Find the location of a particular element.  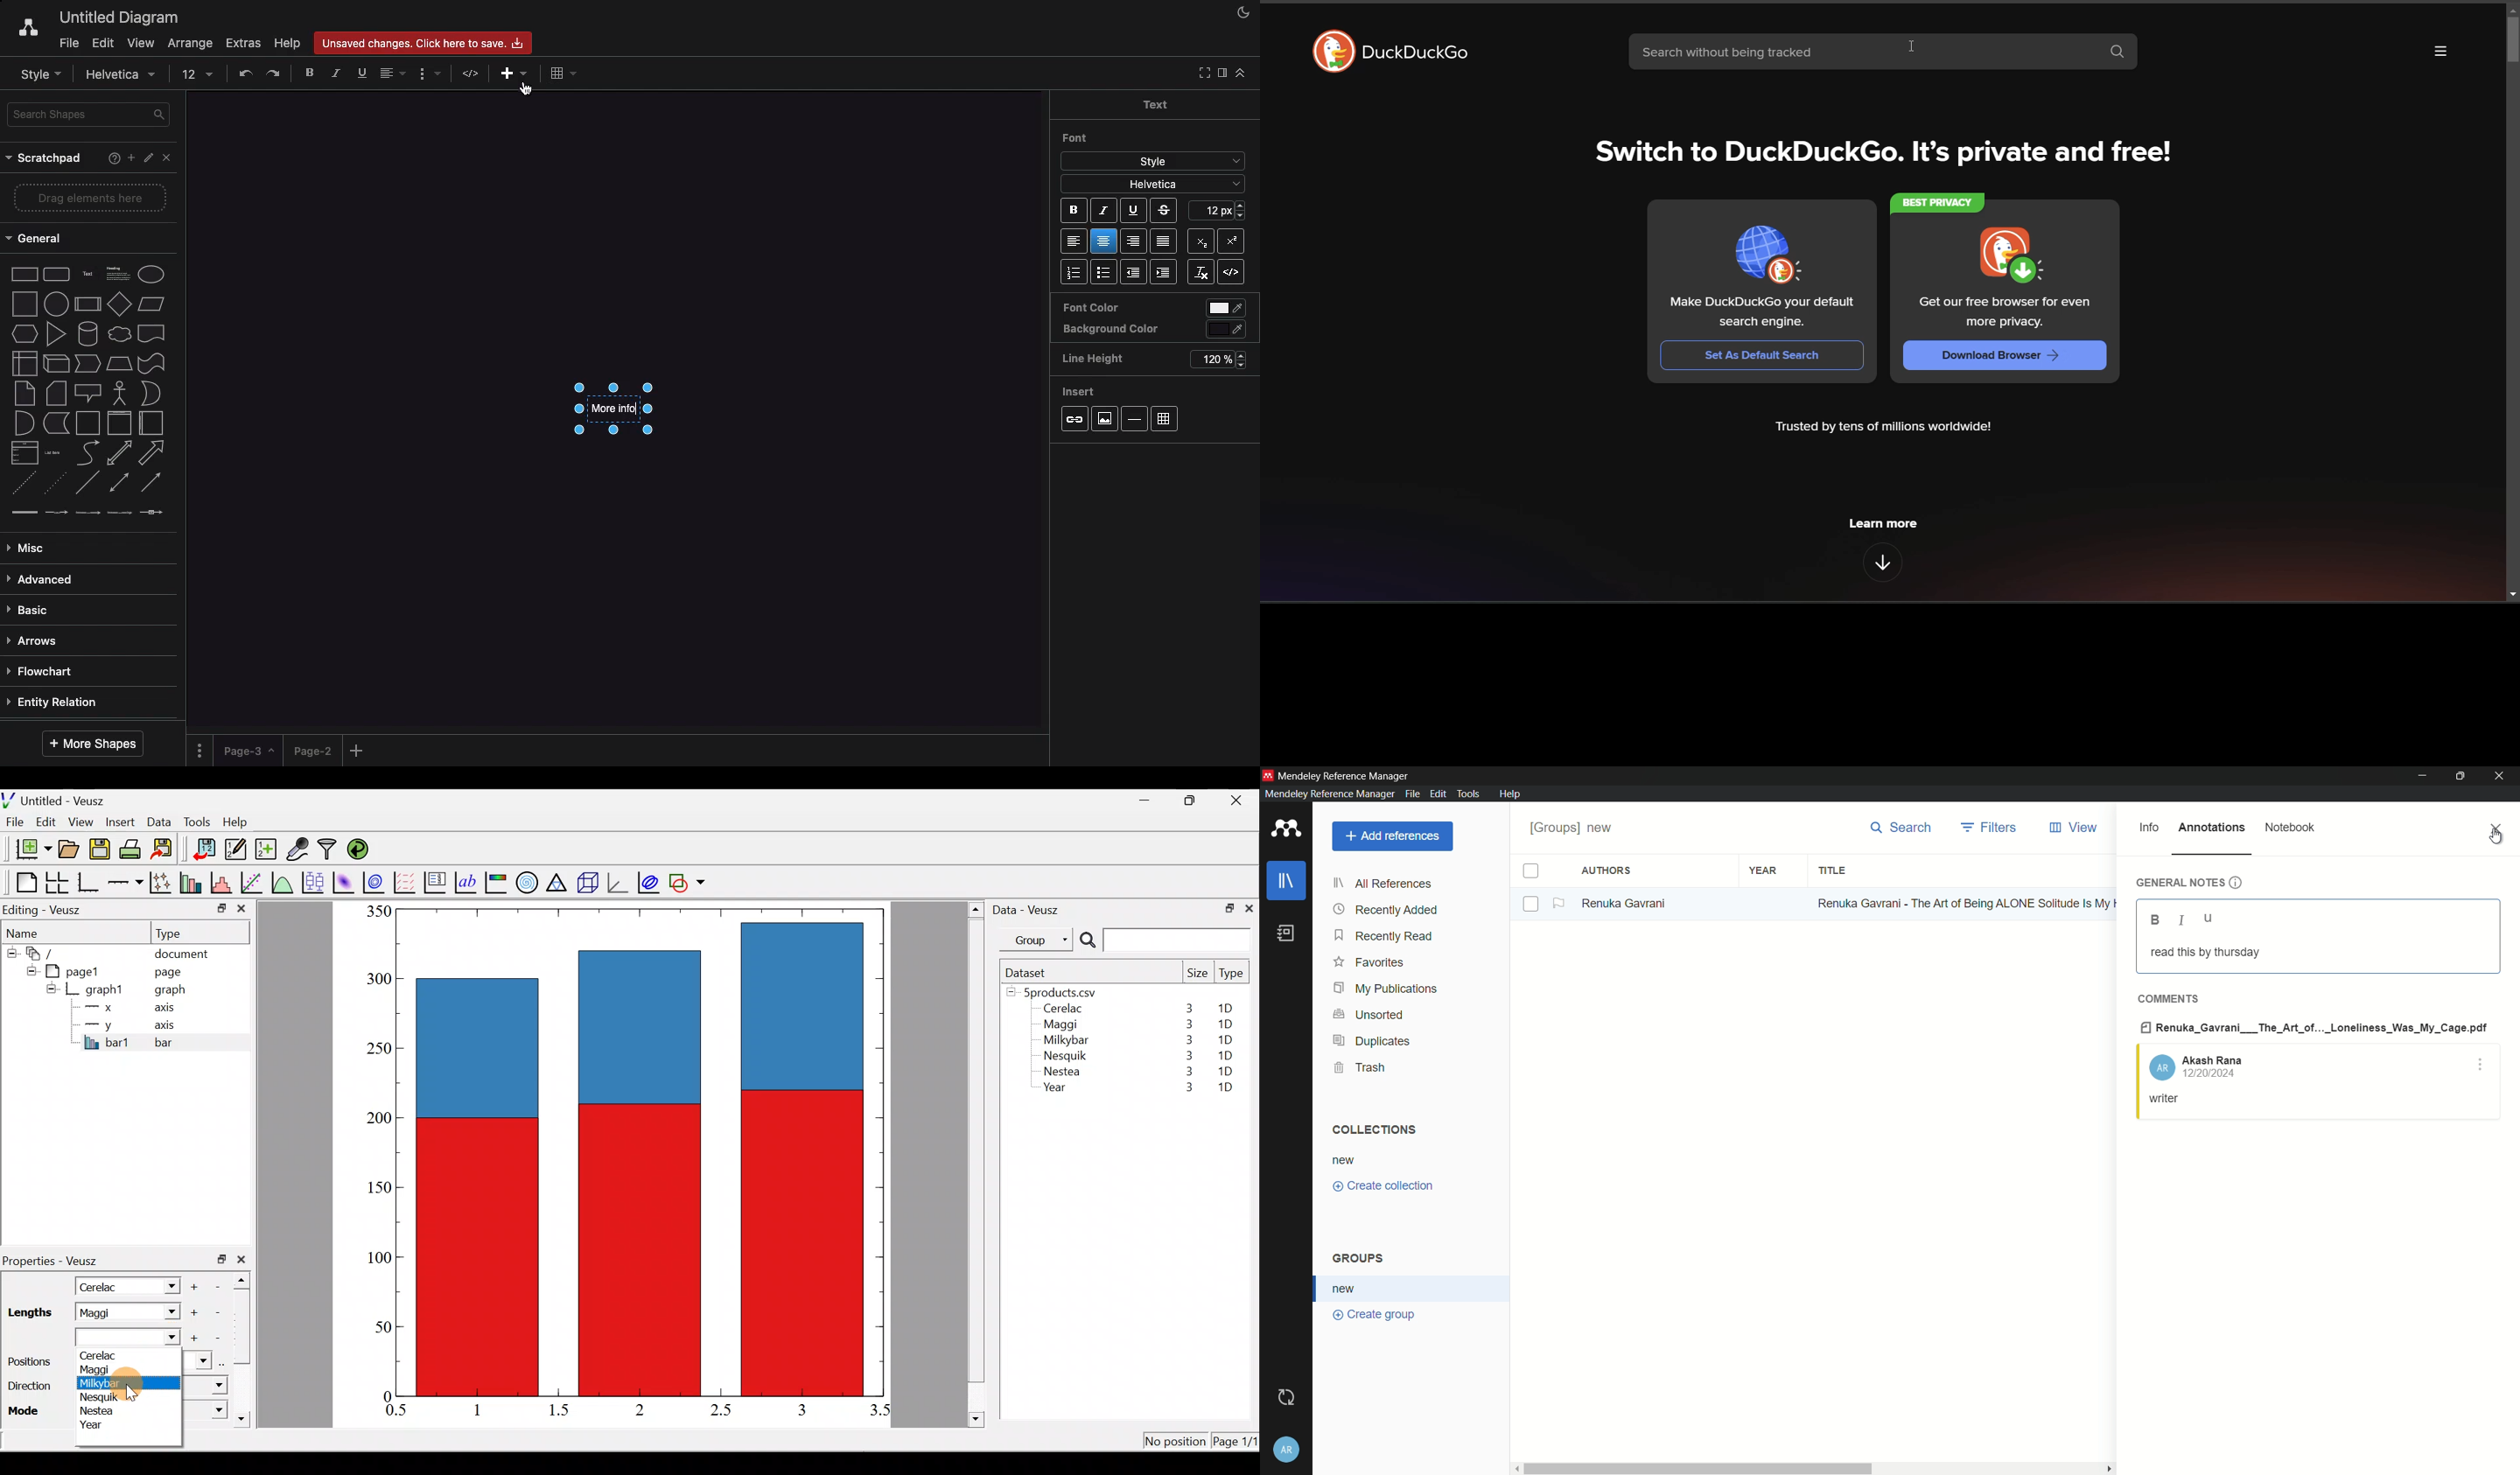

collections is located at coordinates (1375, 1130).